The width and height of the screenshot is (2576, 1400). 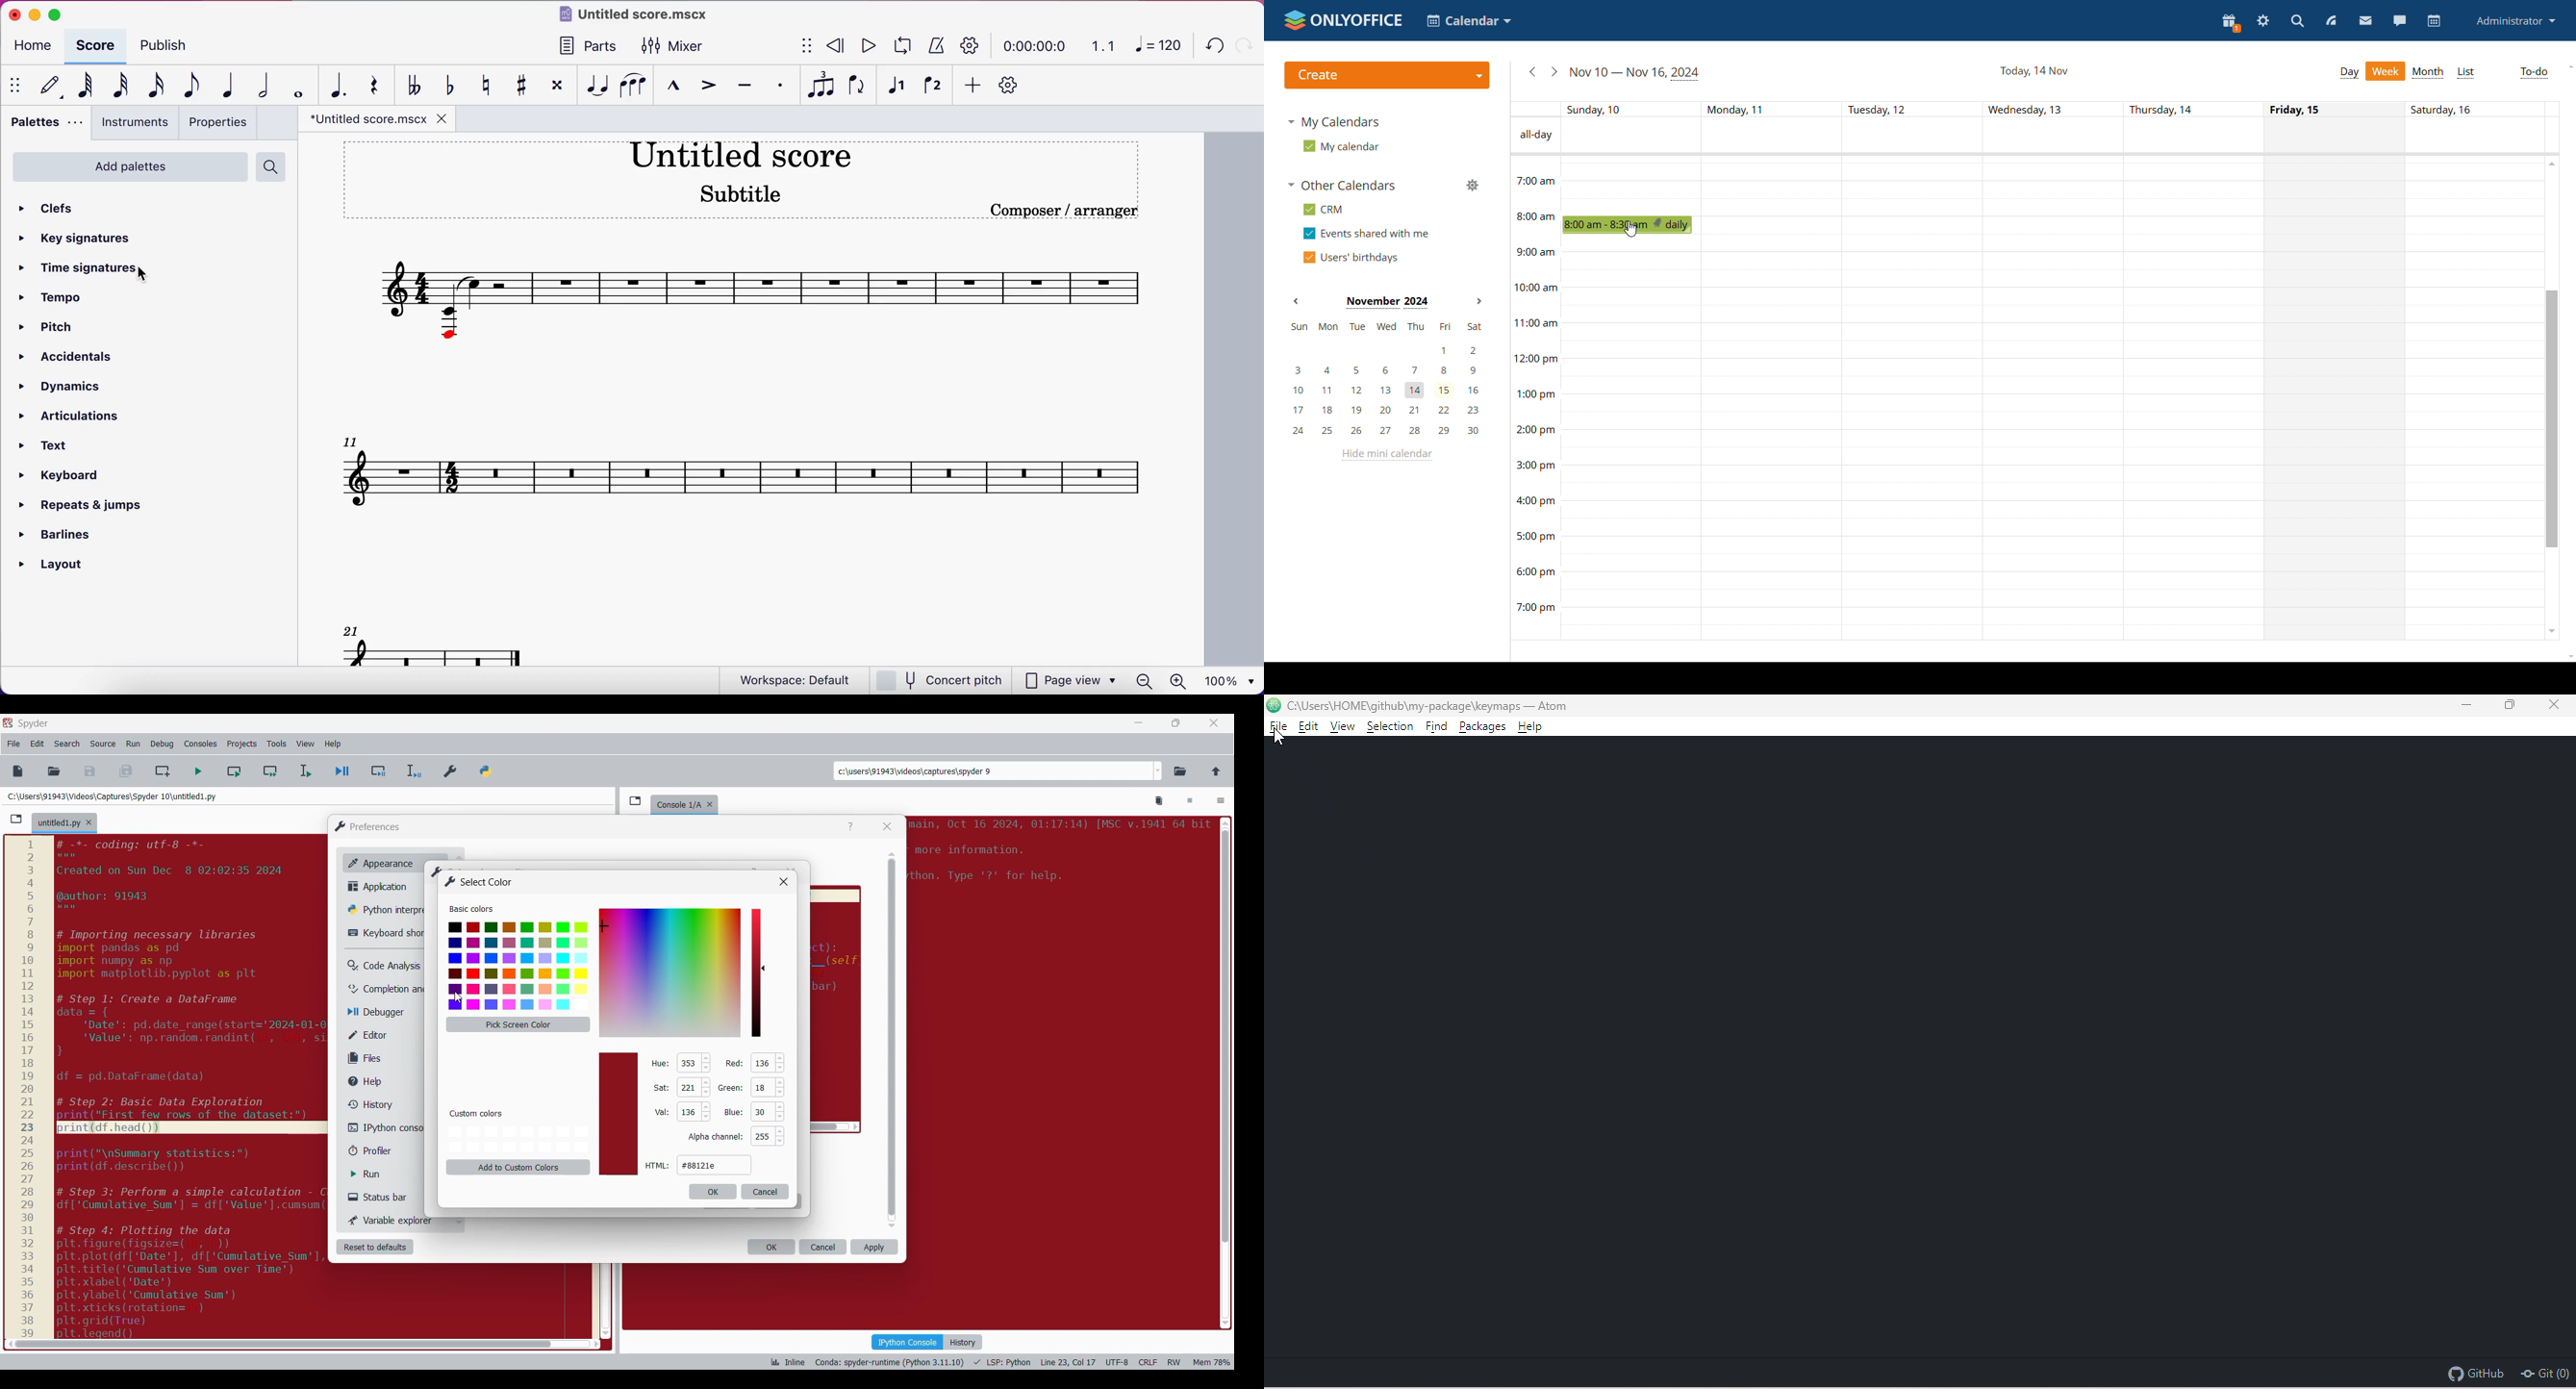 I want to click on Run file, so click(x=198, y=771).